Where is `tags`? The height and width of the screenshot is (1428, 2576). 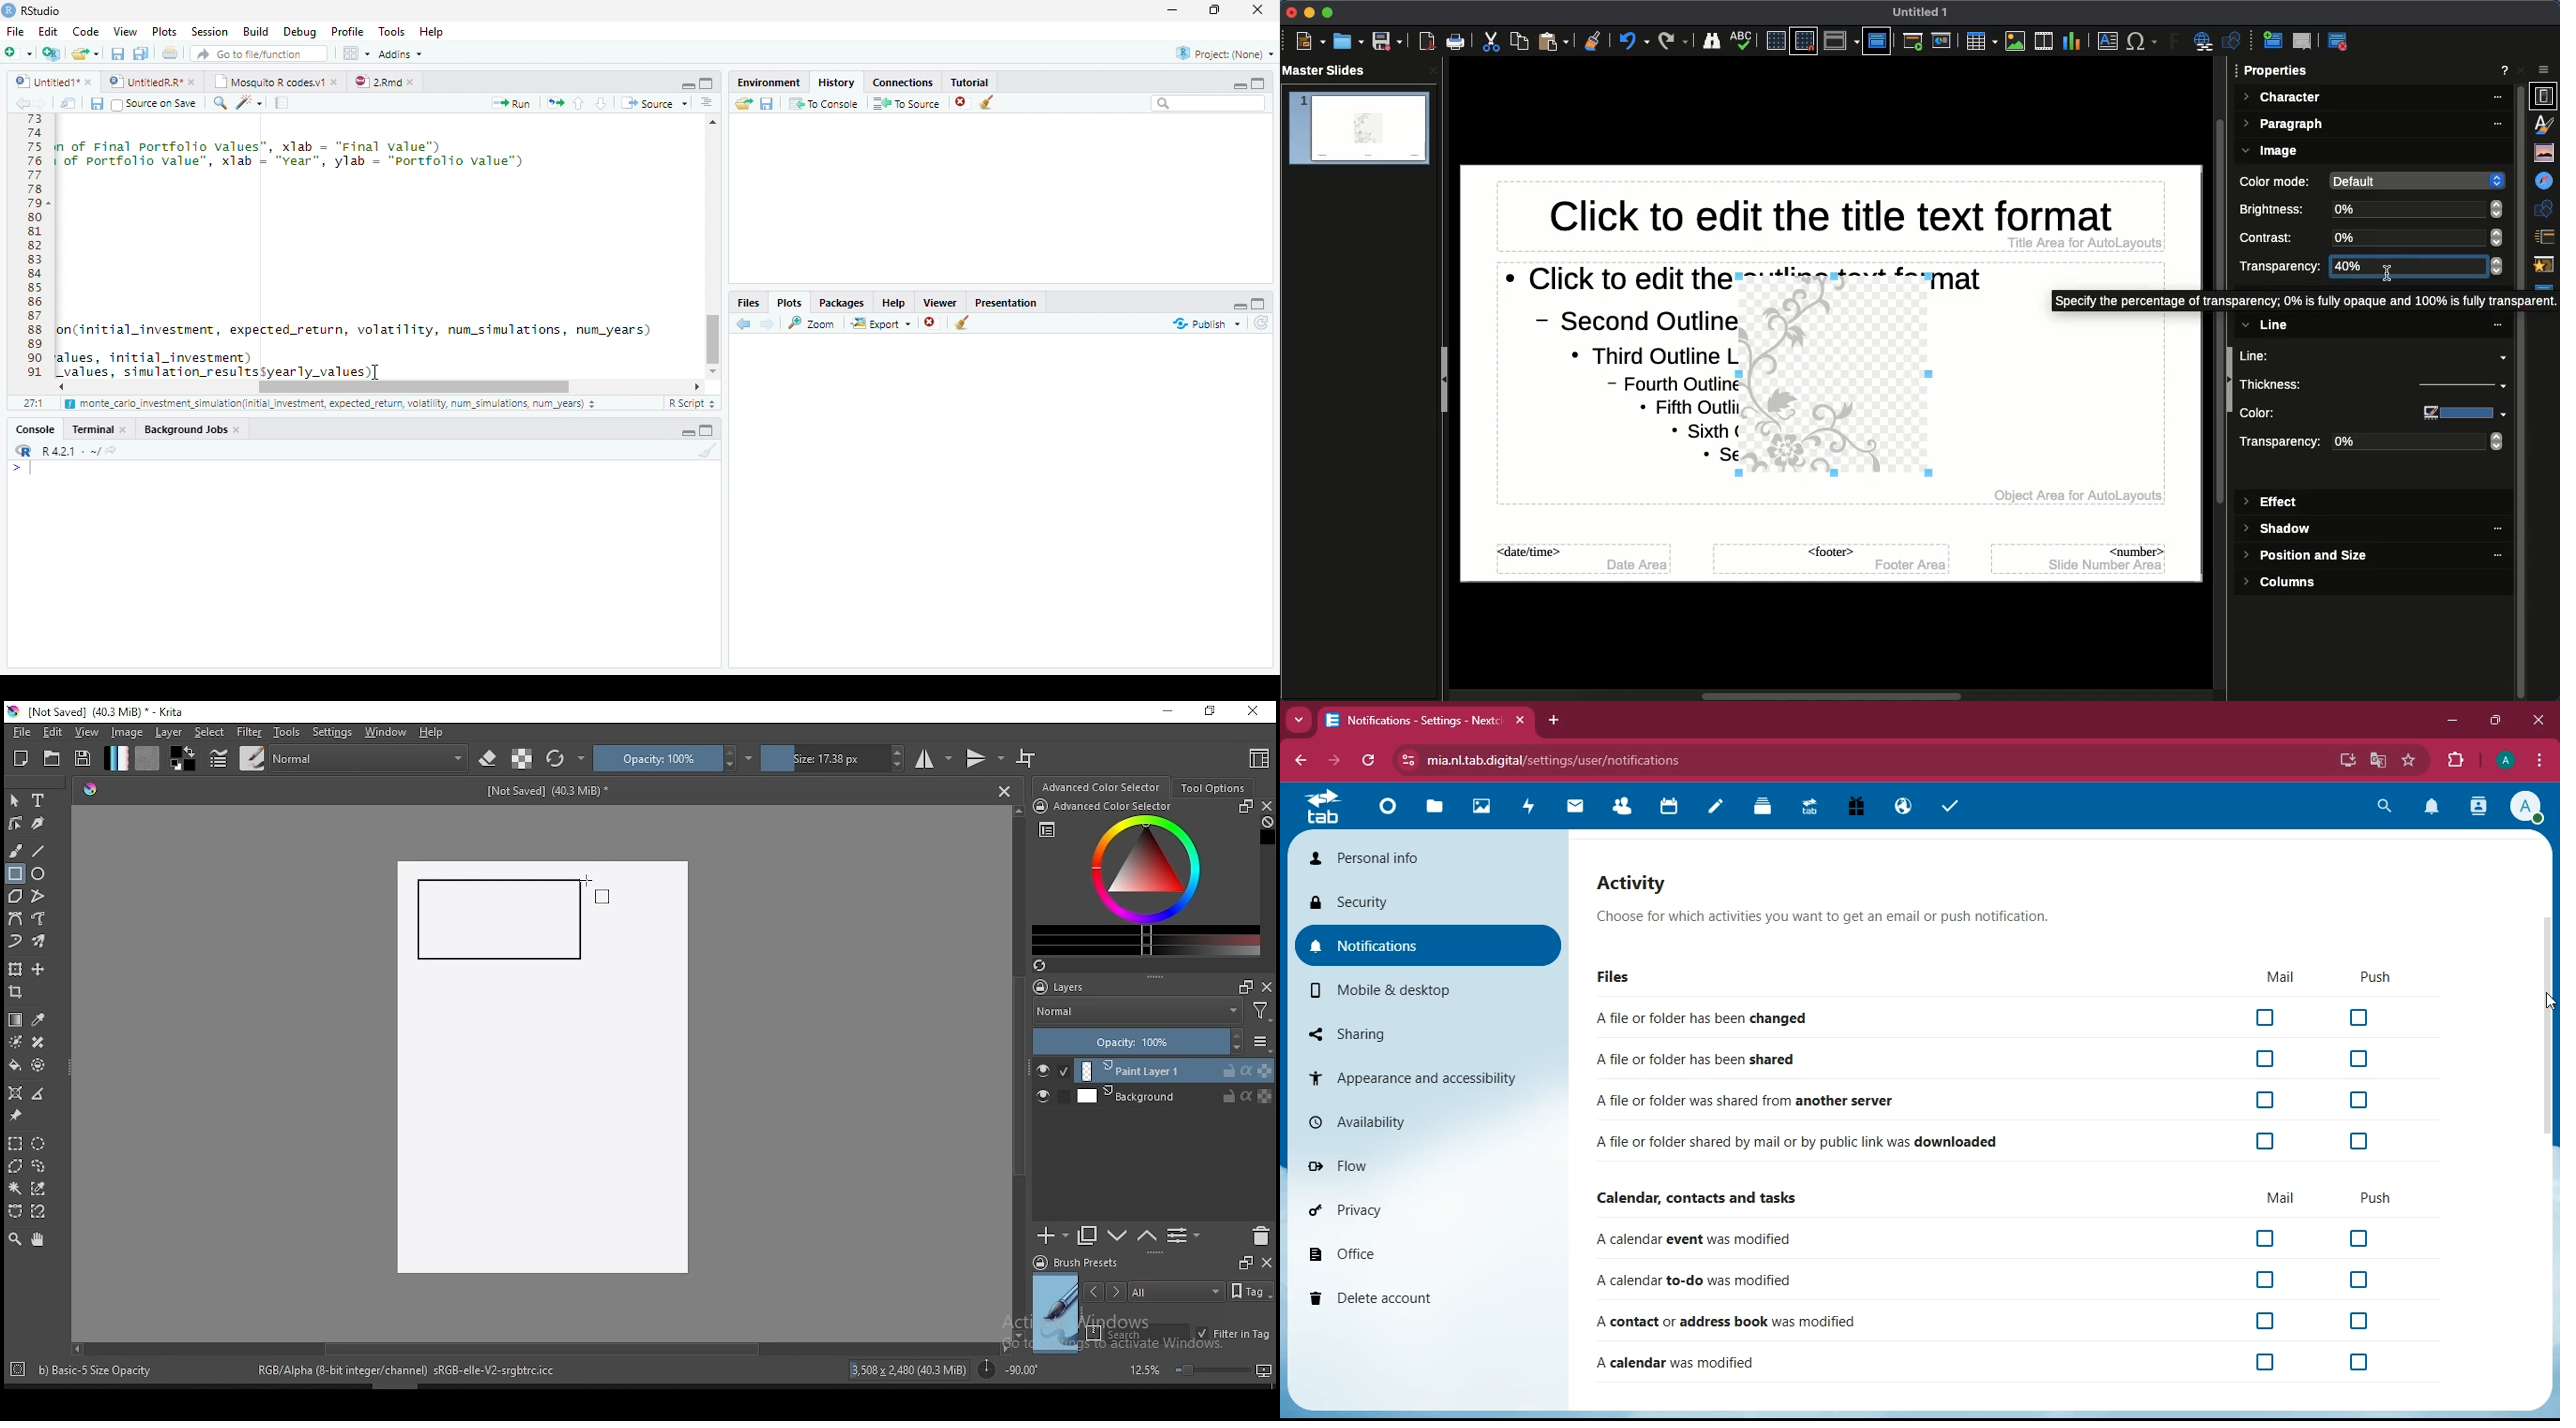 tags is located at coordinates (1176, 1291).